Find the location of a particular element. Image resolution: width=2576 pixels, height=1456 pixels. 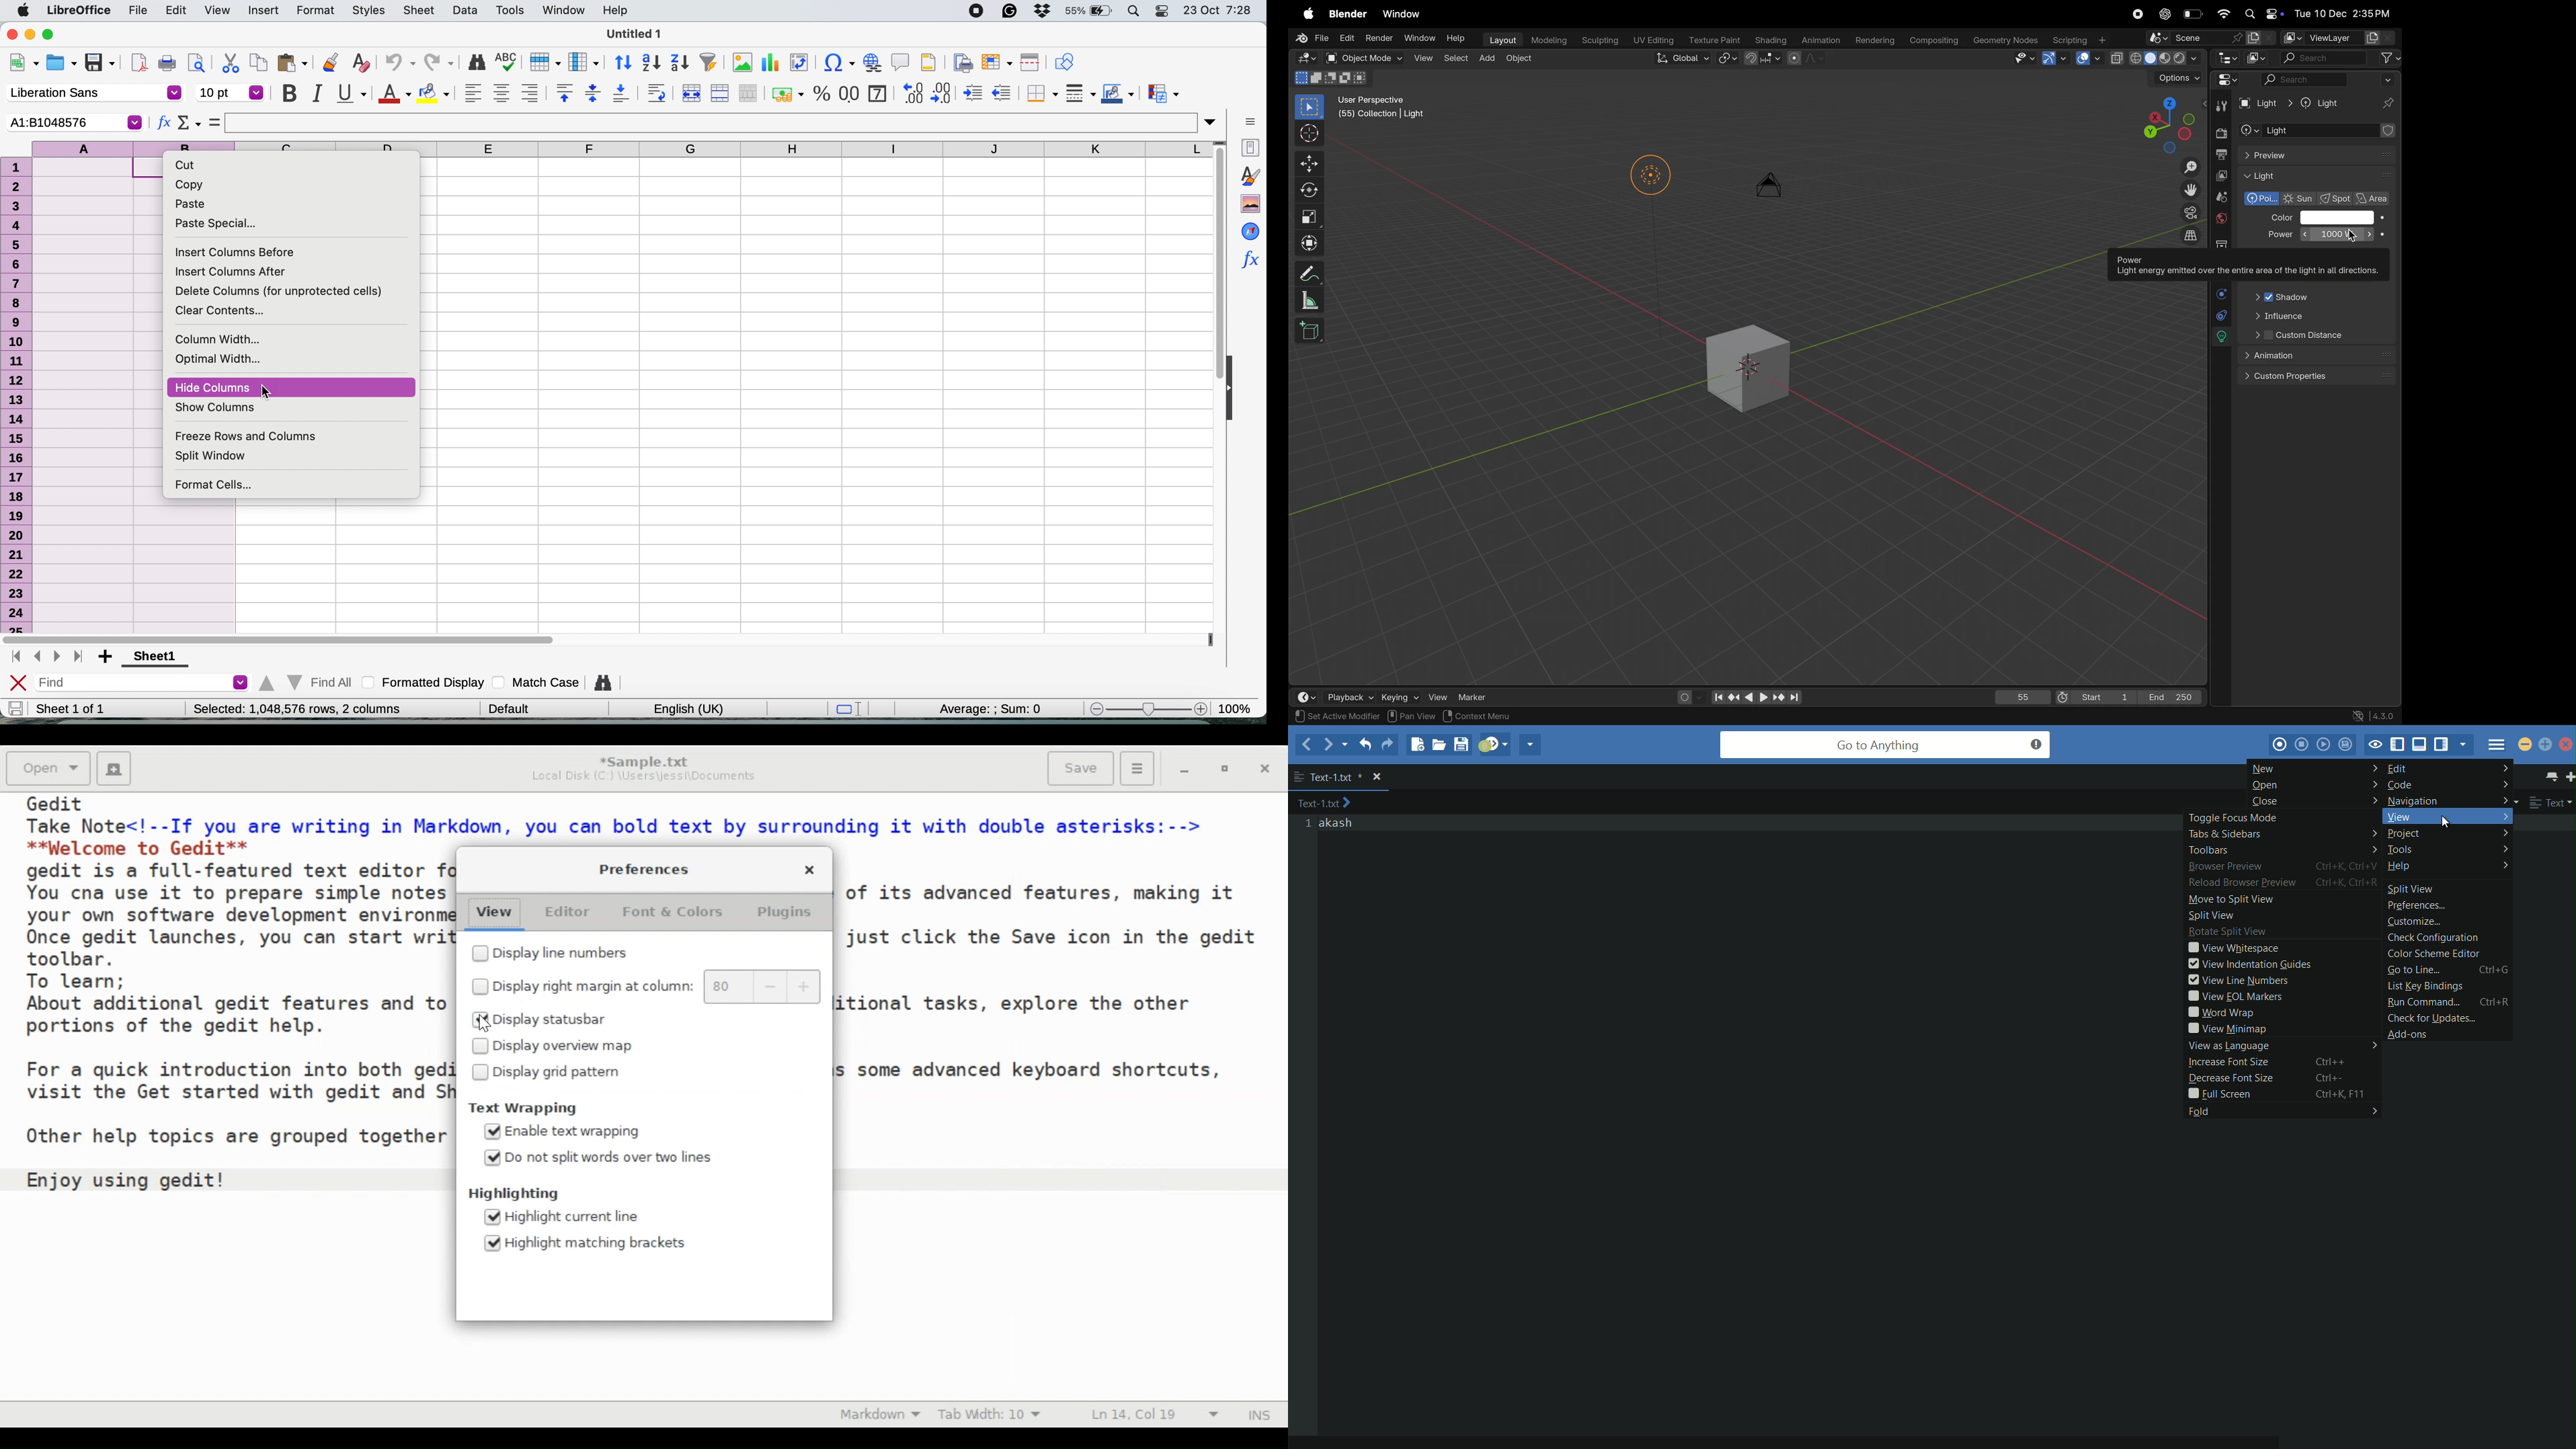

align bottom is located at coordinates (625, 94).